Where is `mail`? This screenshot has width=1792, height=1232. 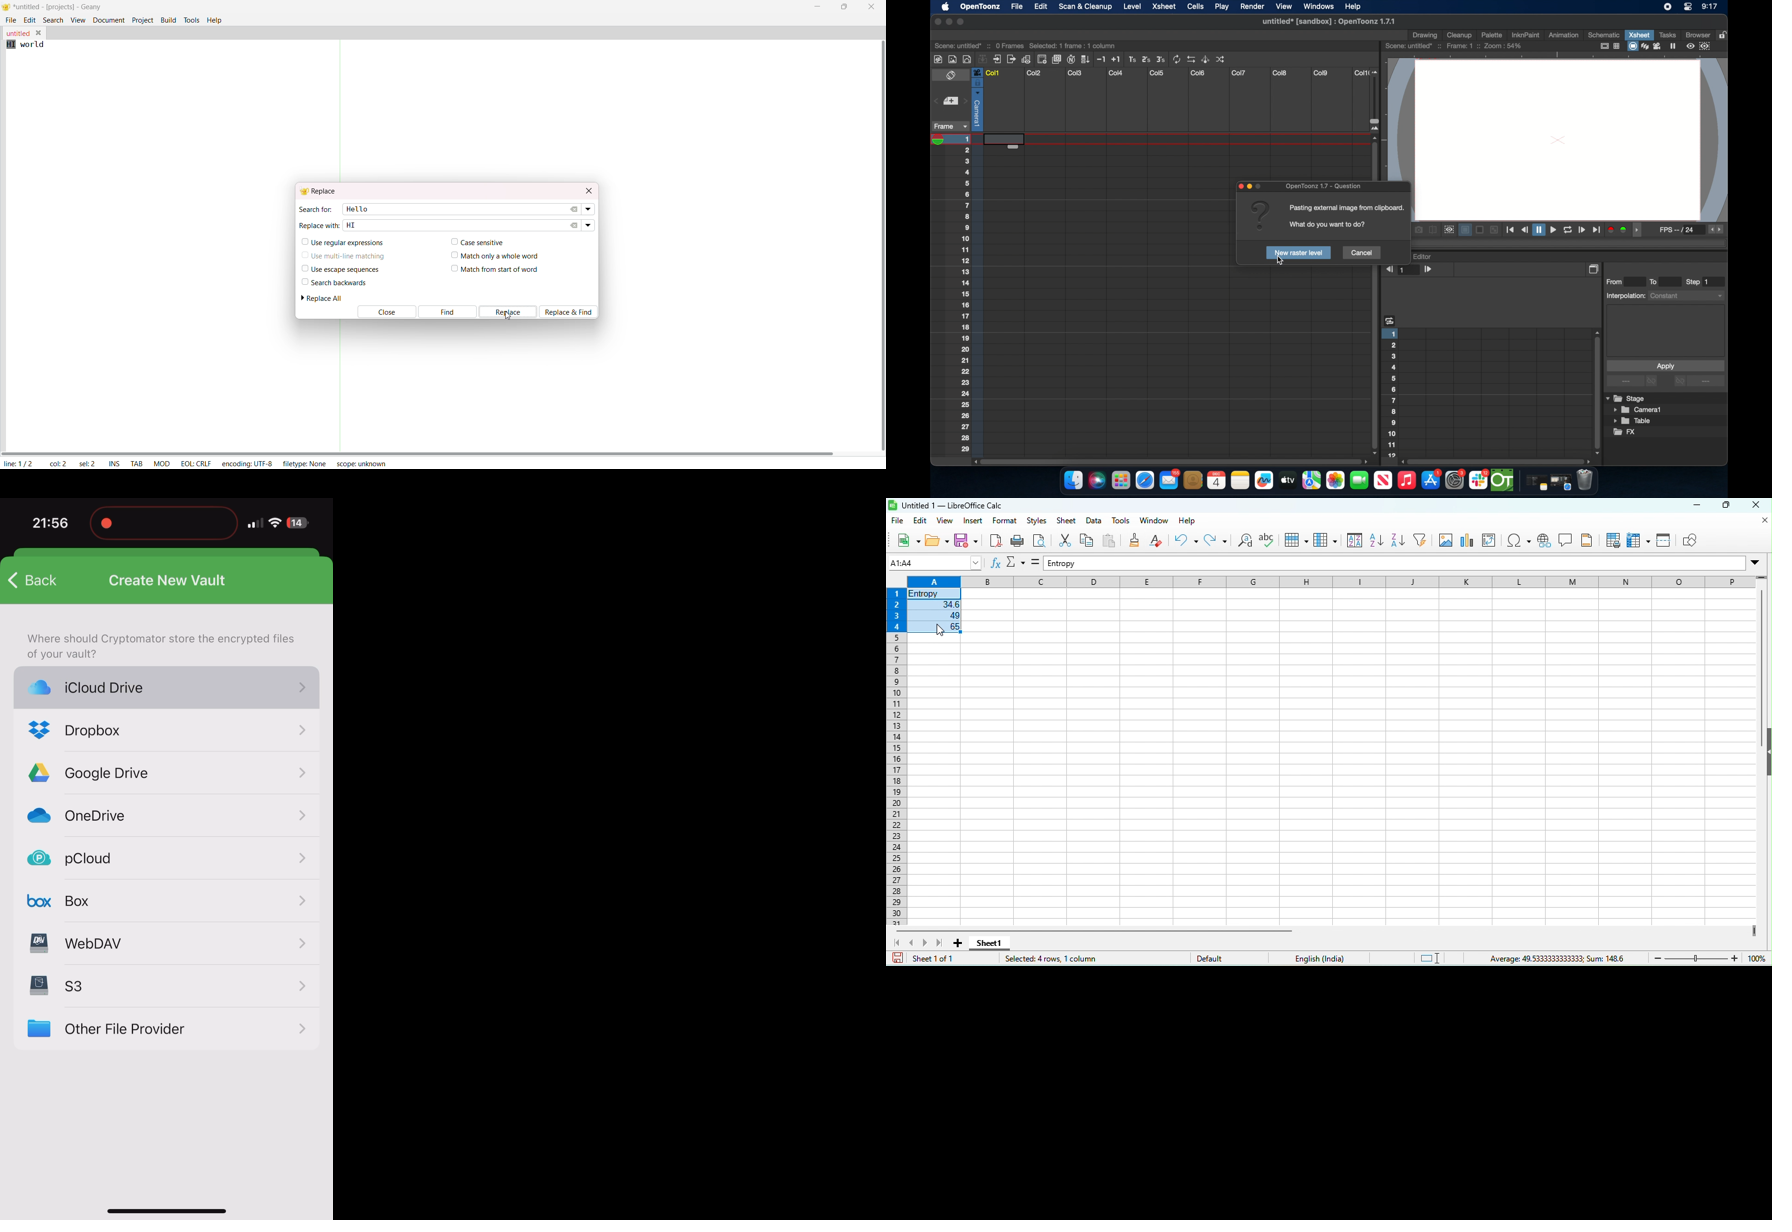
mail is located at coordinates (1169, 479).